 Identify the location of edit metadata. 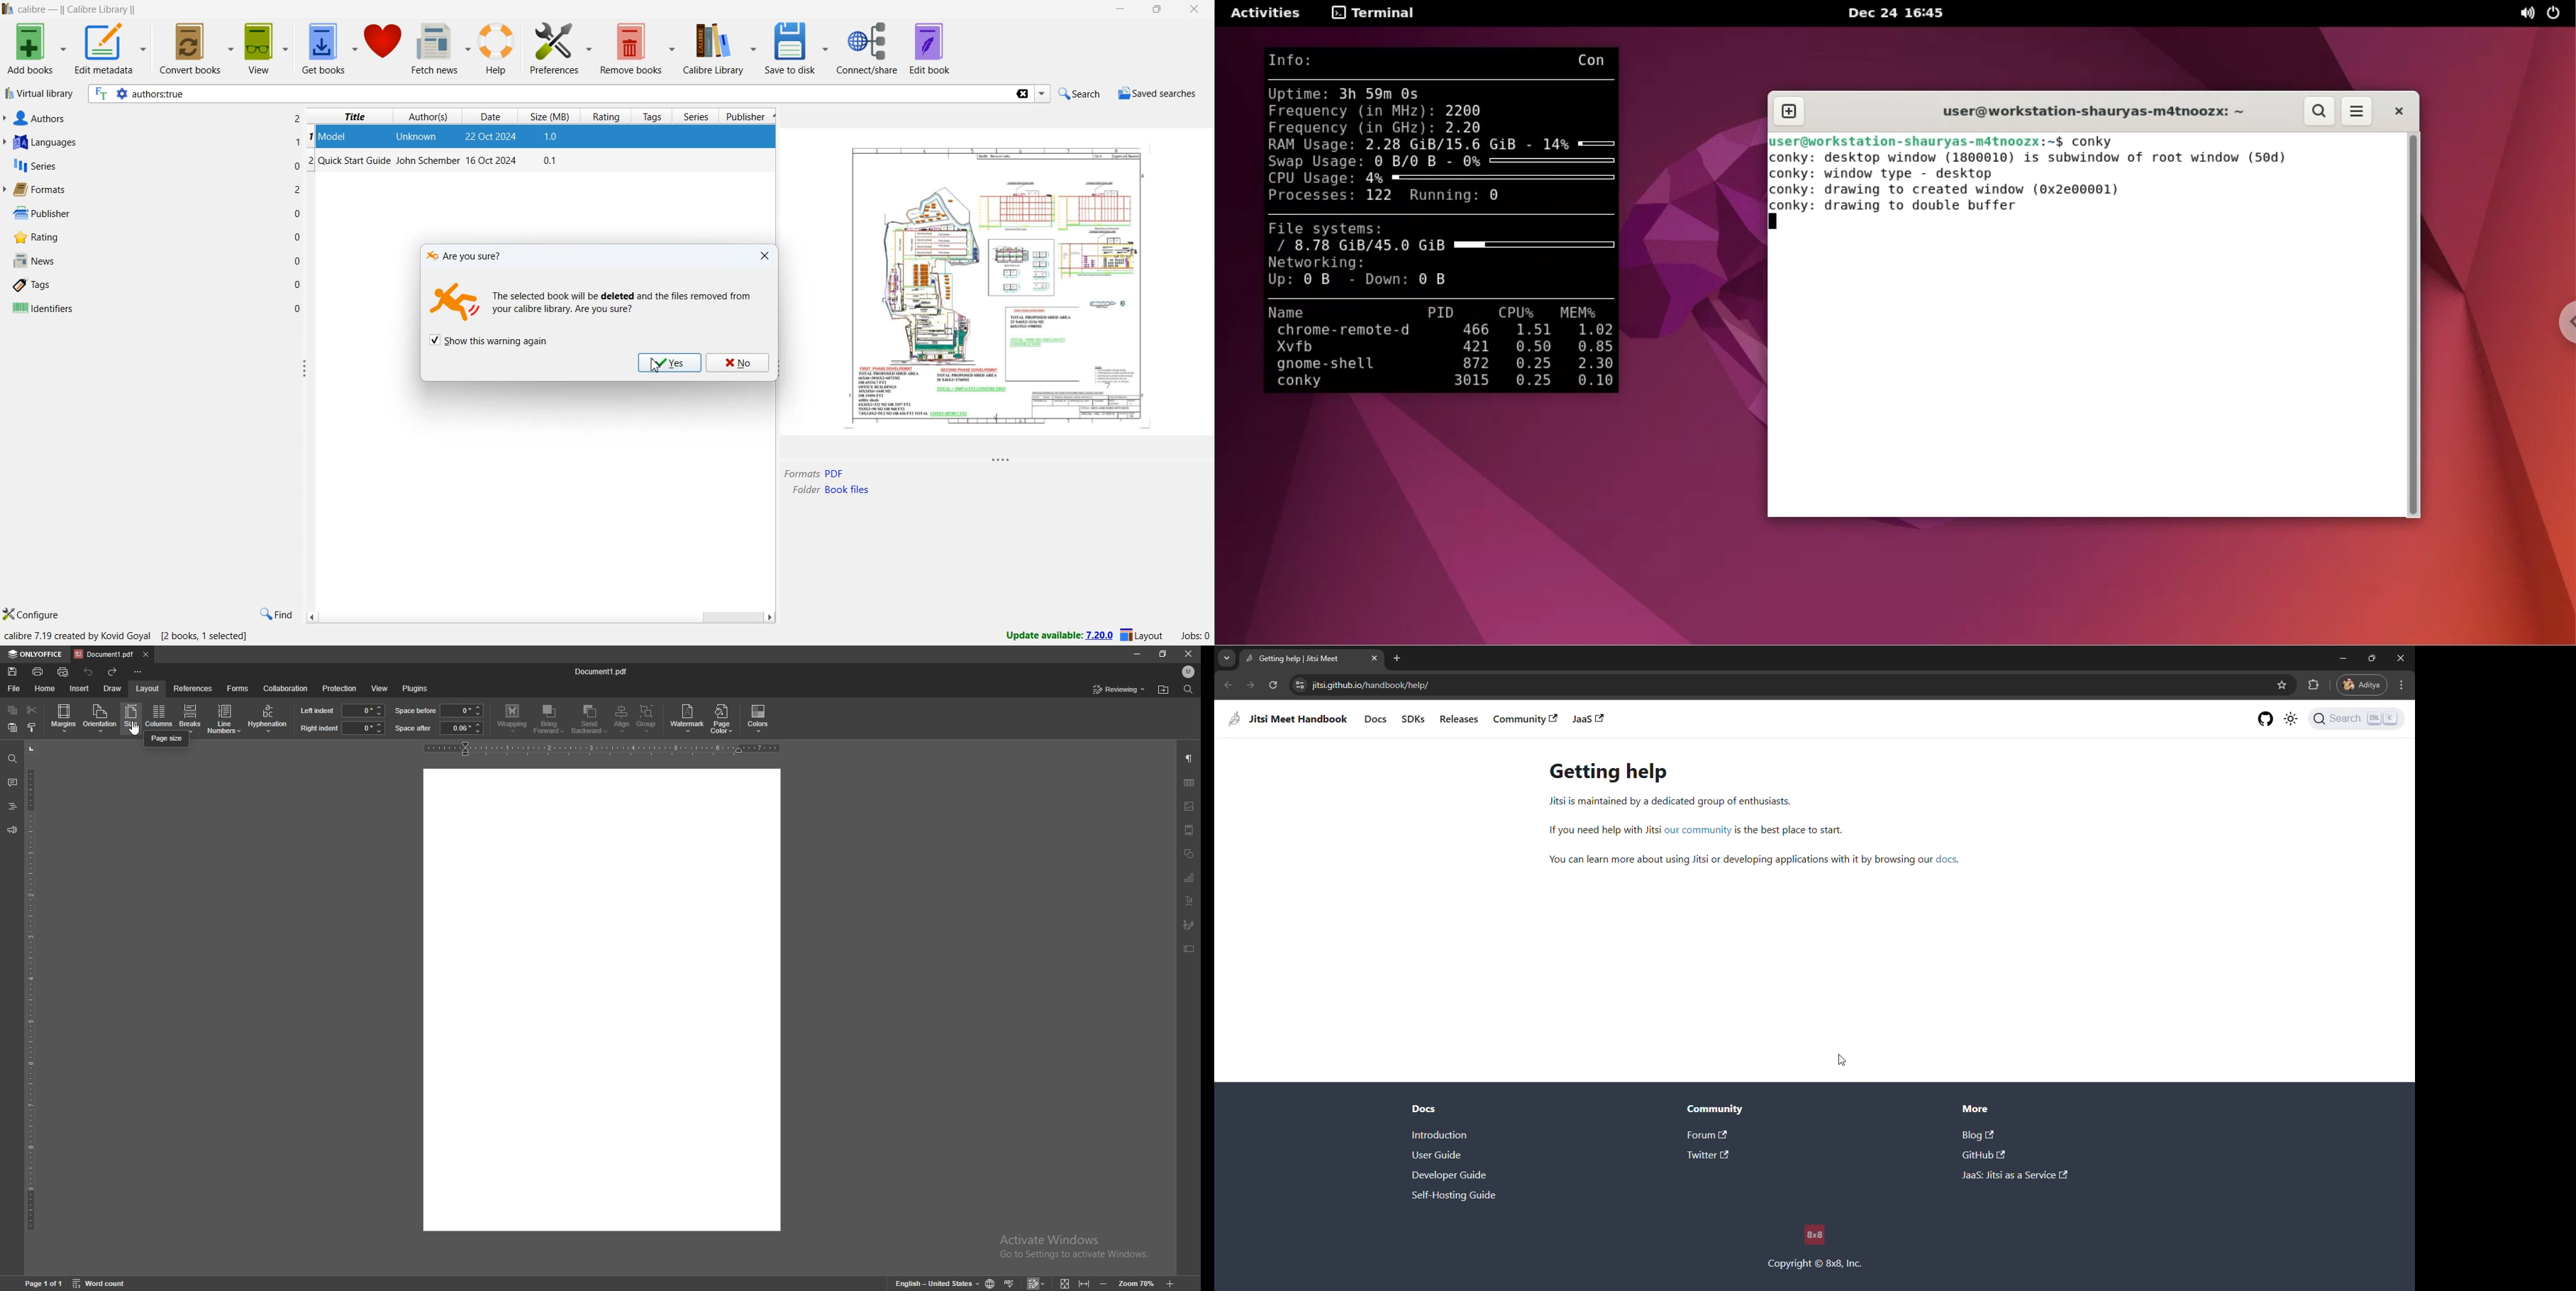
(111, 50).